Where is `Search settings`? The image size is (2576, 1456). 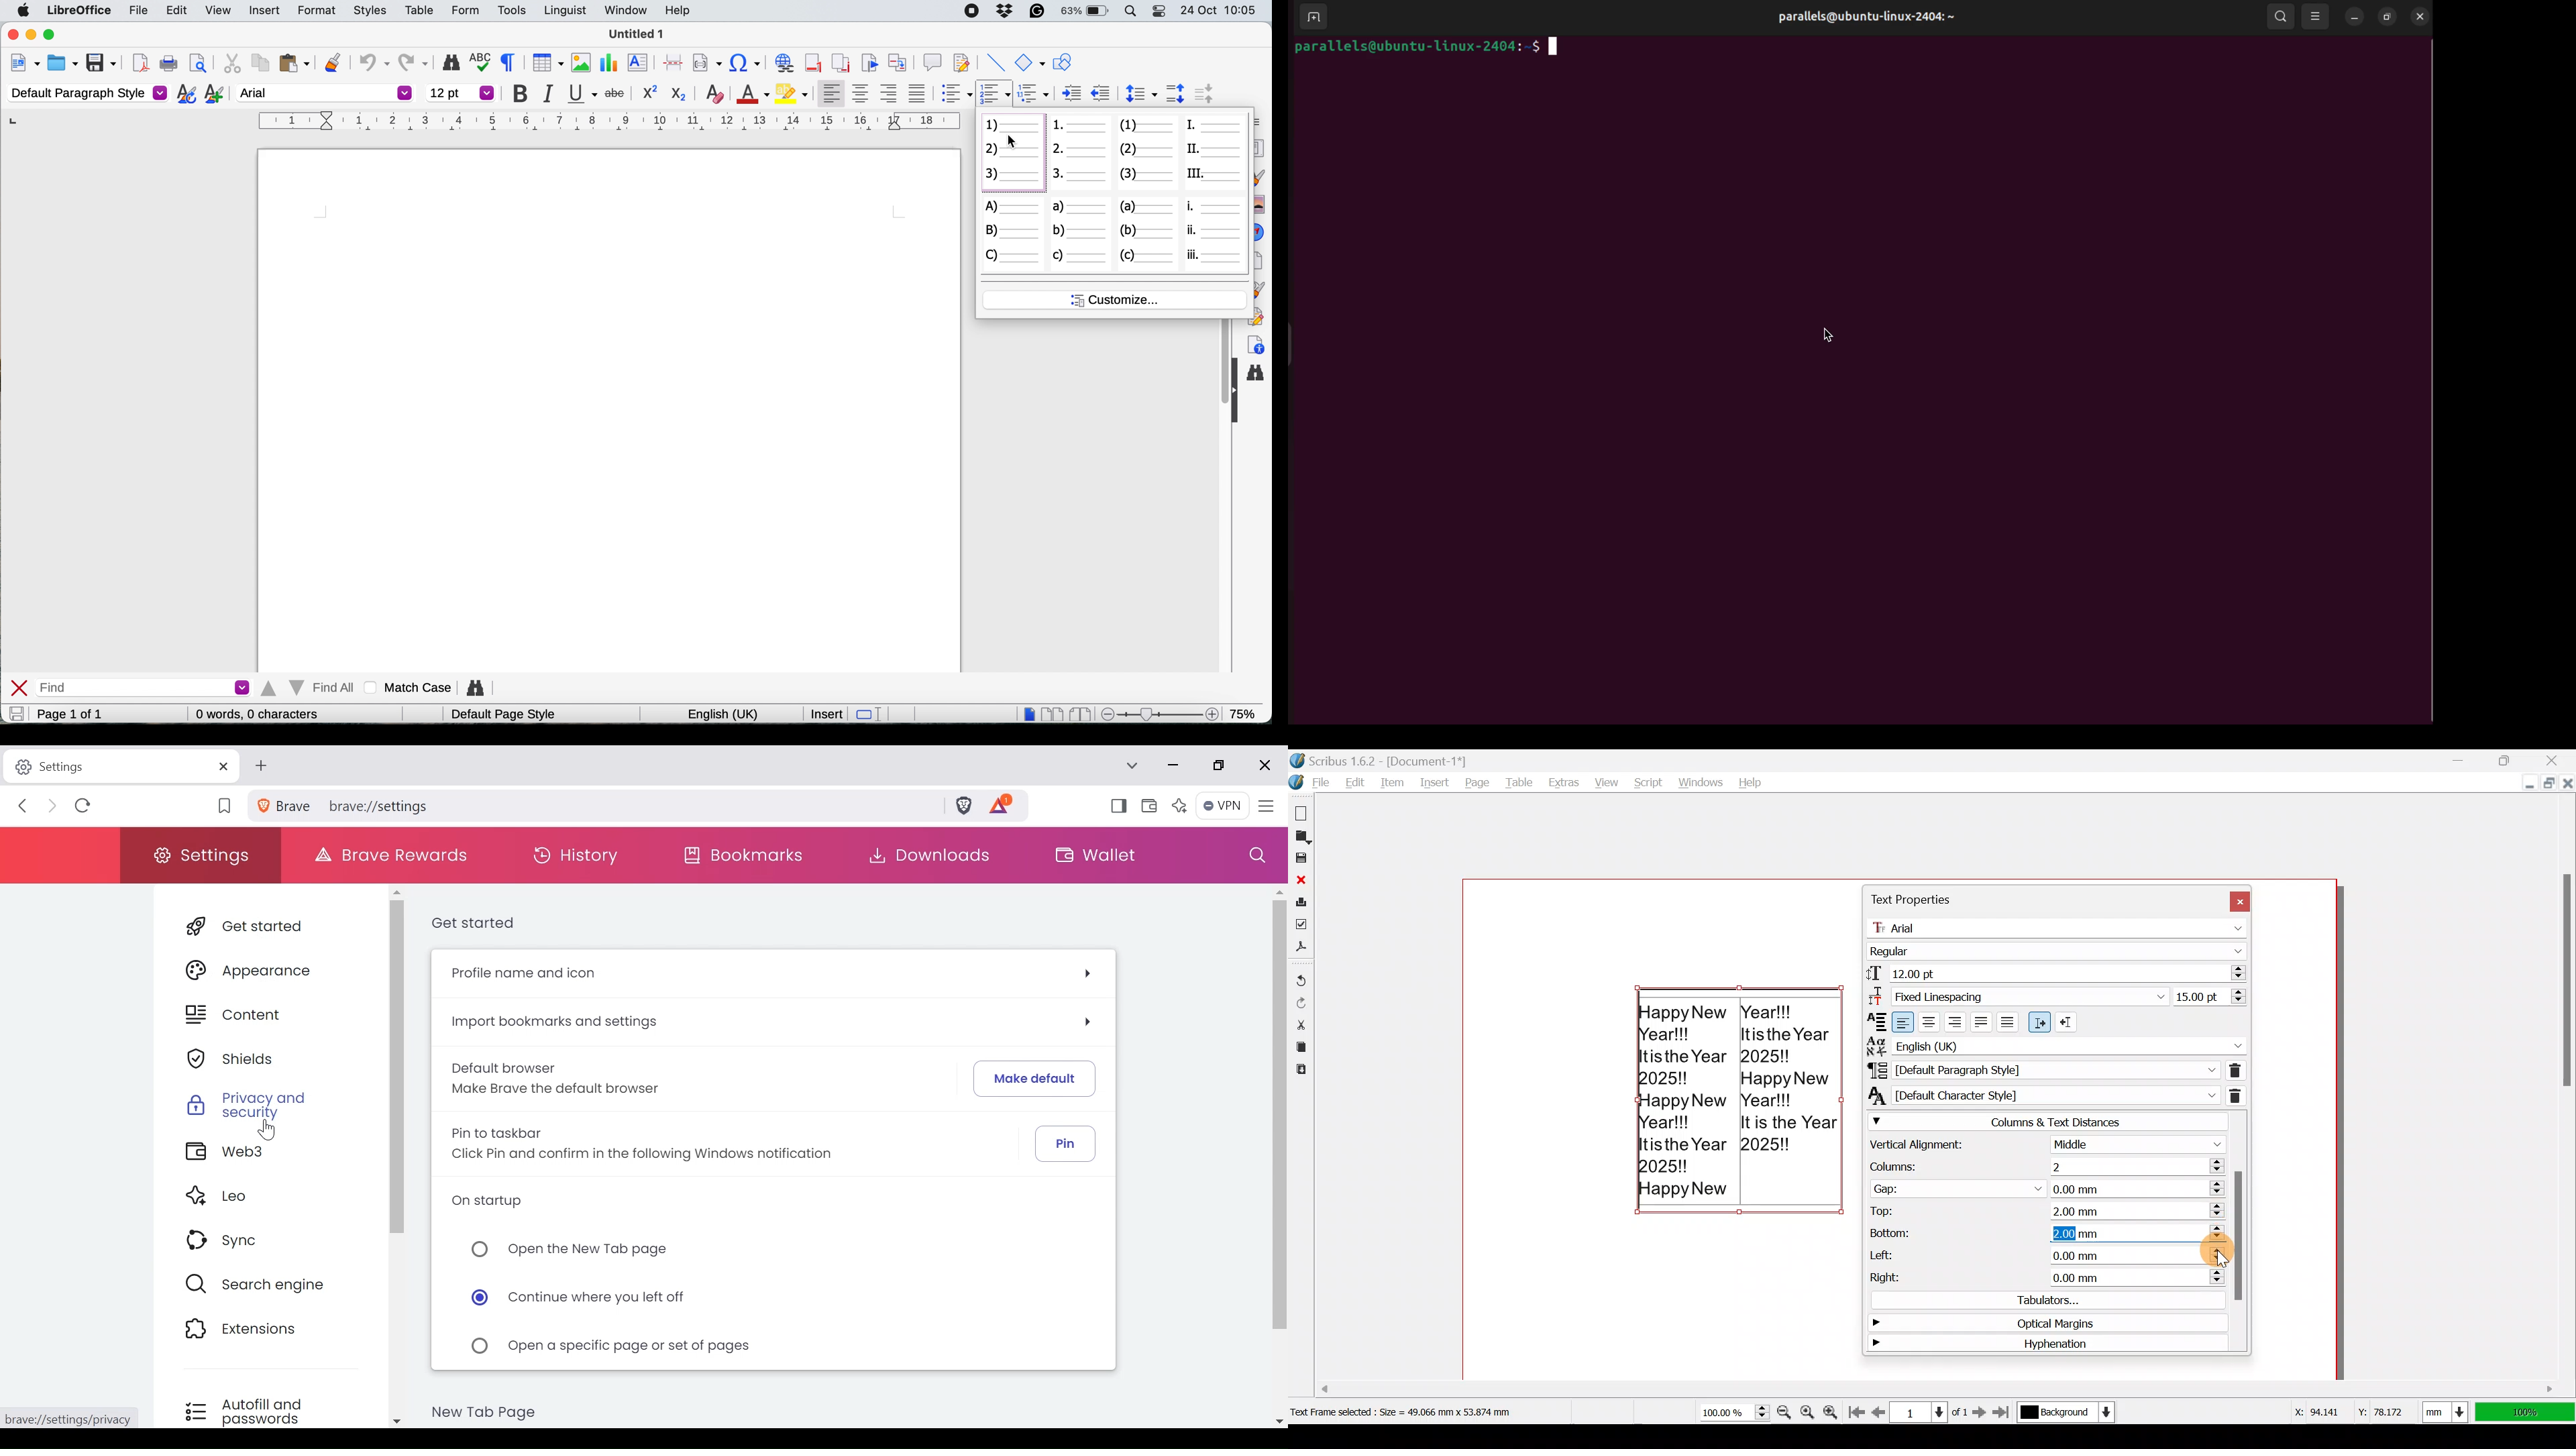
Search settings is located at coordinates (1256, 855).